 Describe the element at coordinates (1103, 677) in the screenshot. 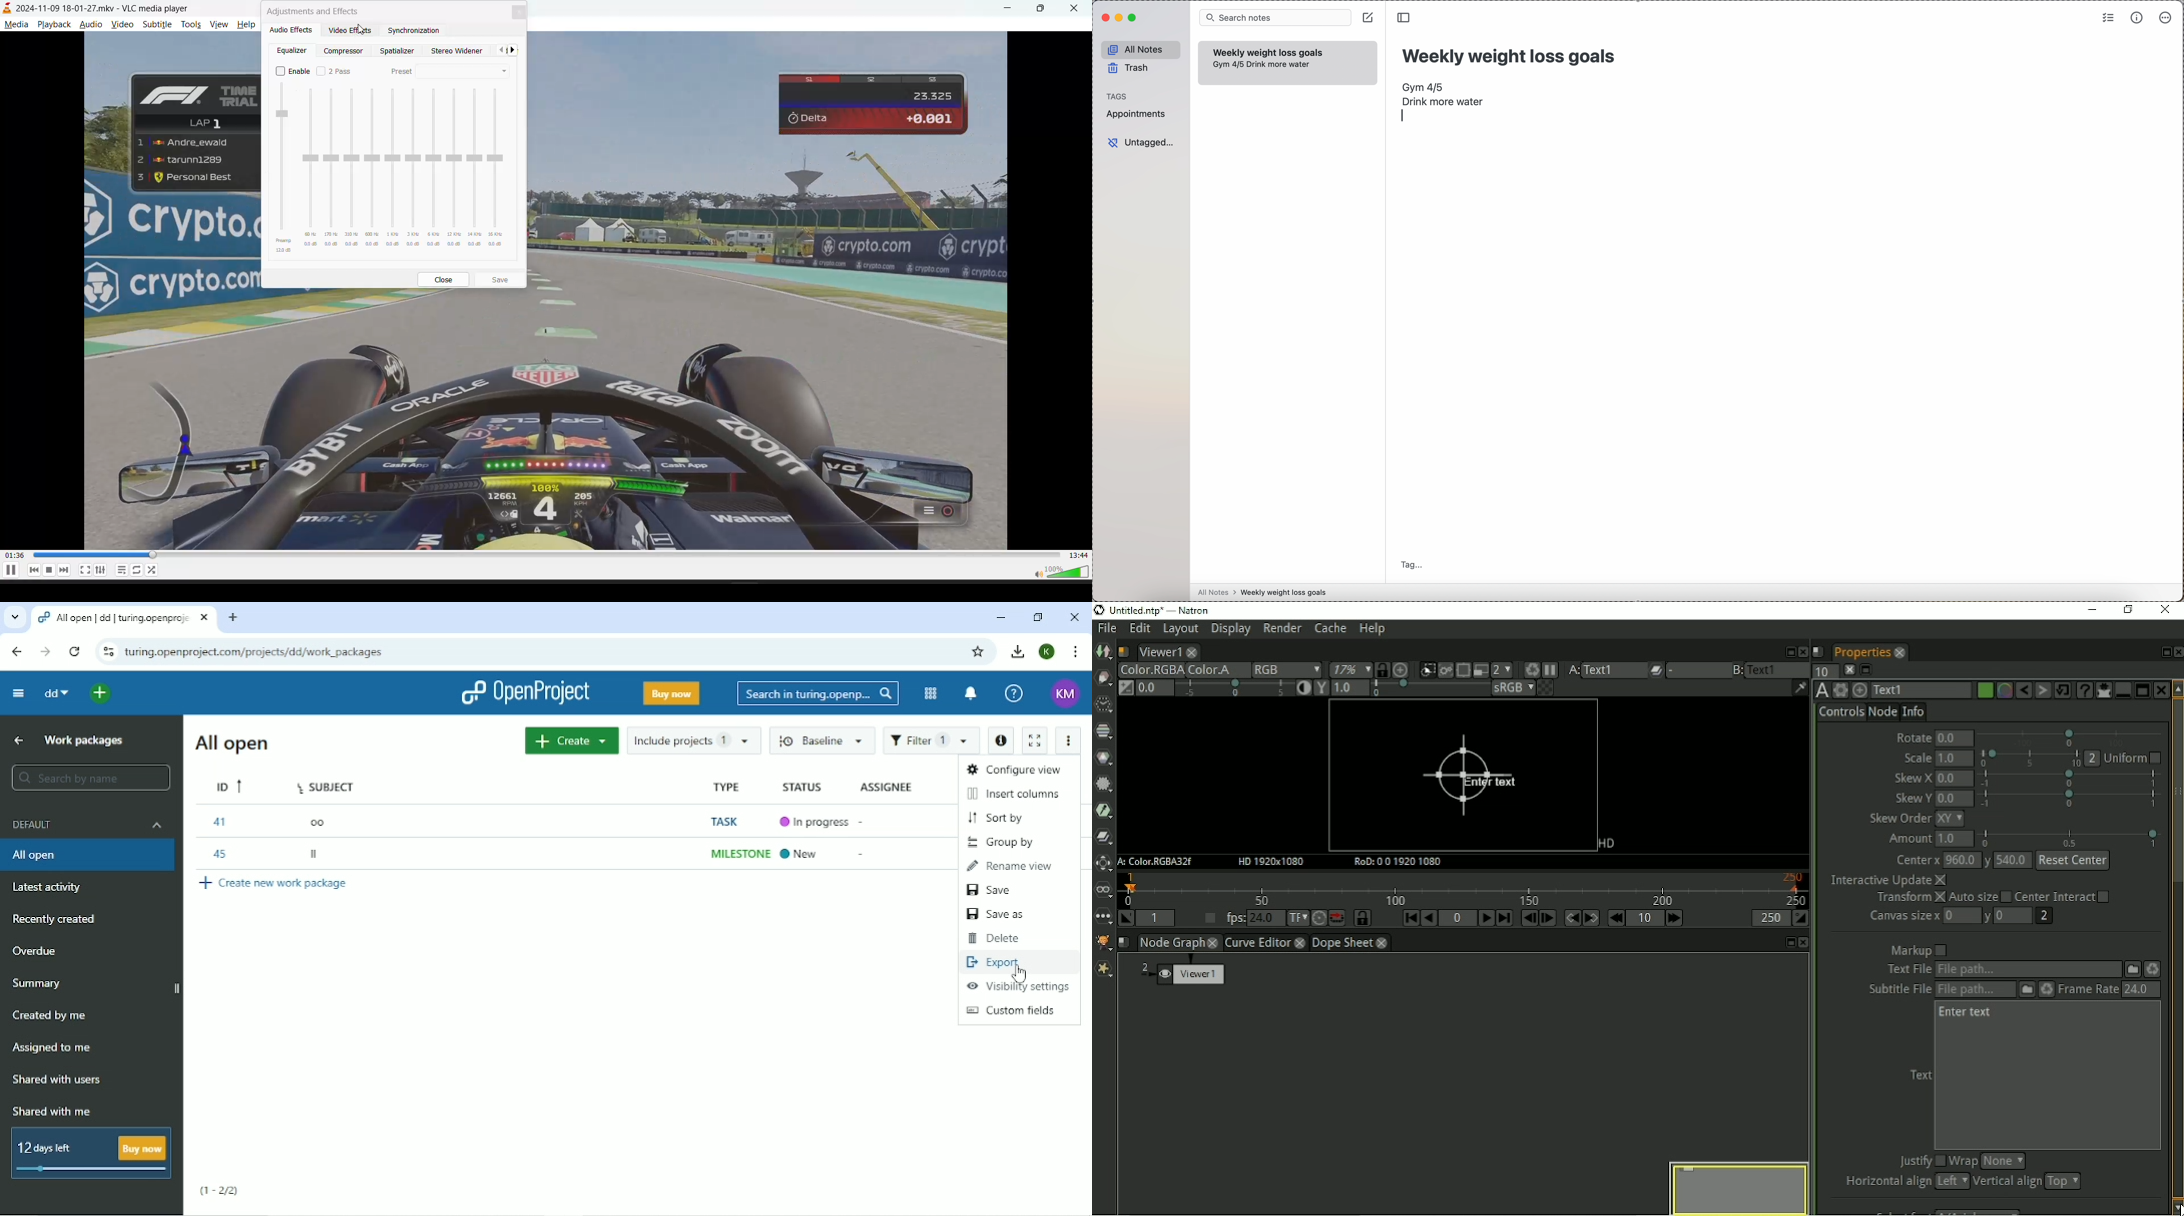

I see `Draw` at that location.